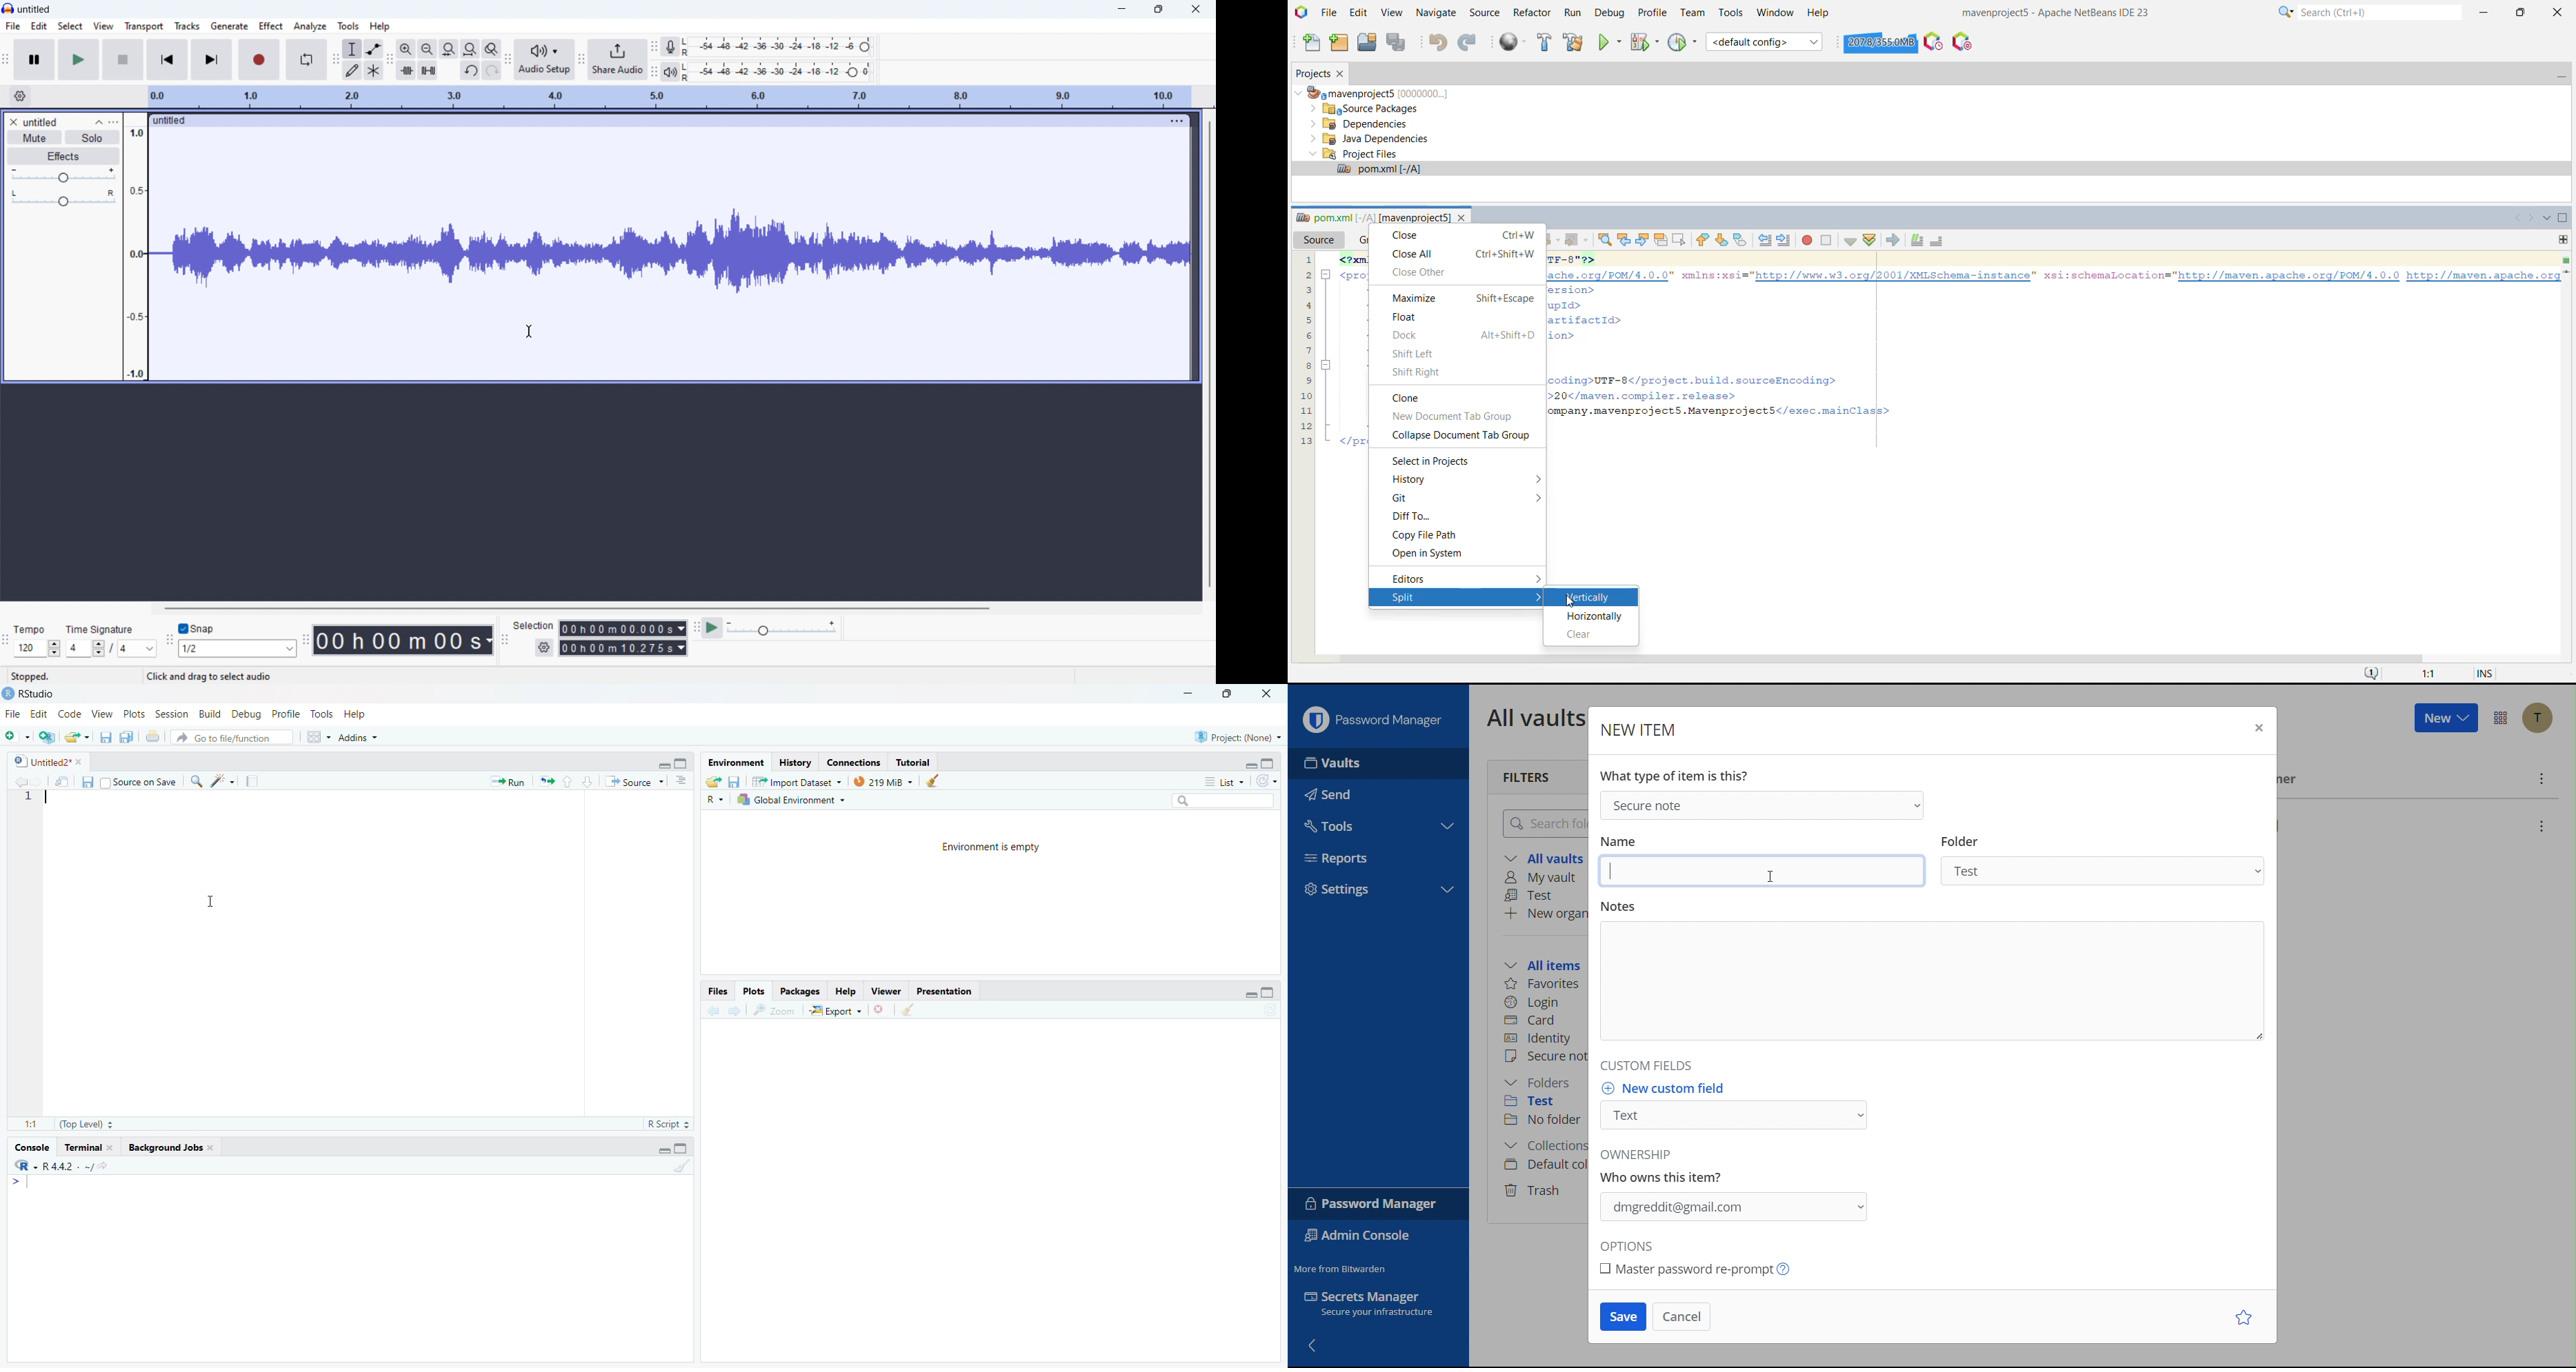 Image resolution: width=2576 pixels, height=1372 pixels. I want to click on Compile report, so click(252, 781).